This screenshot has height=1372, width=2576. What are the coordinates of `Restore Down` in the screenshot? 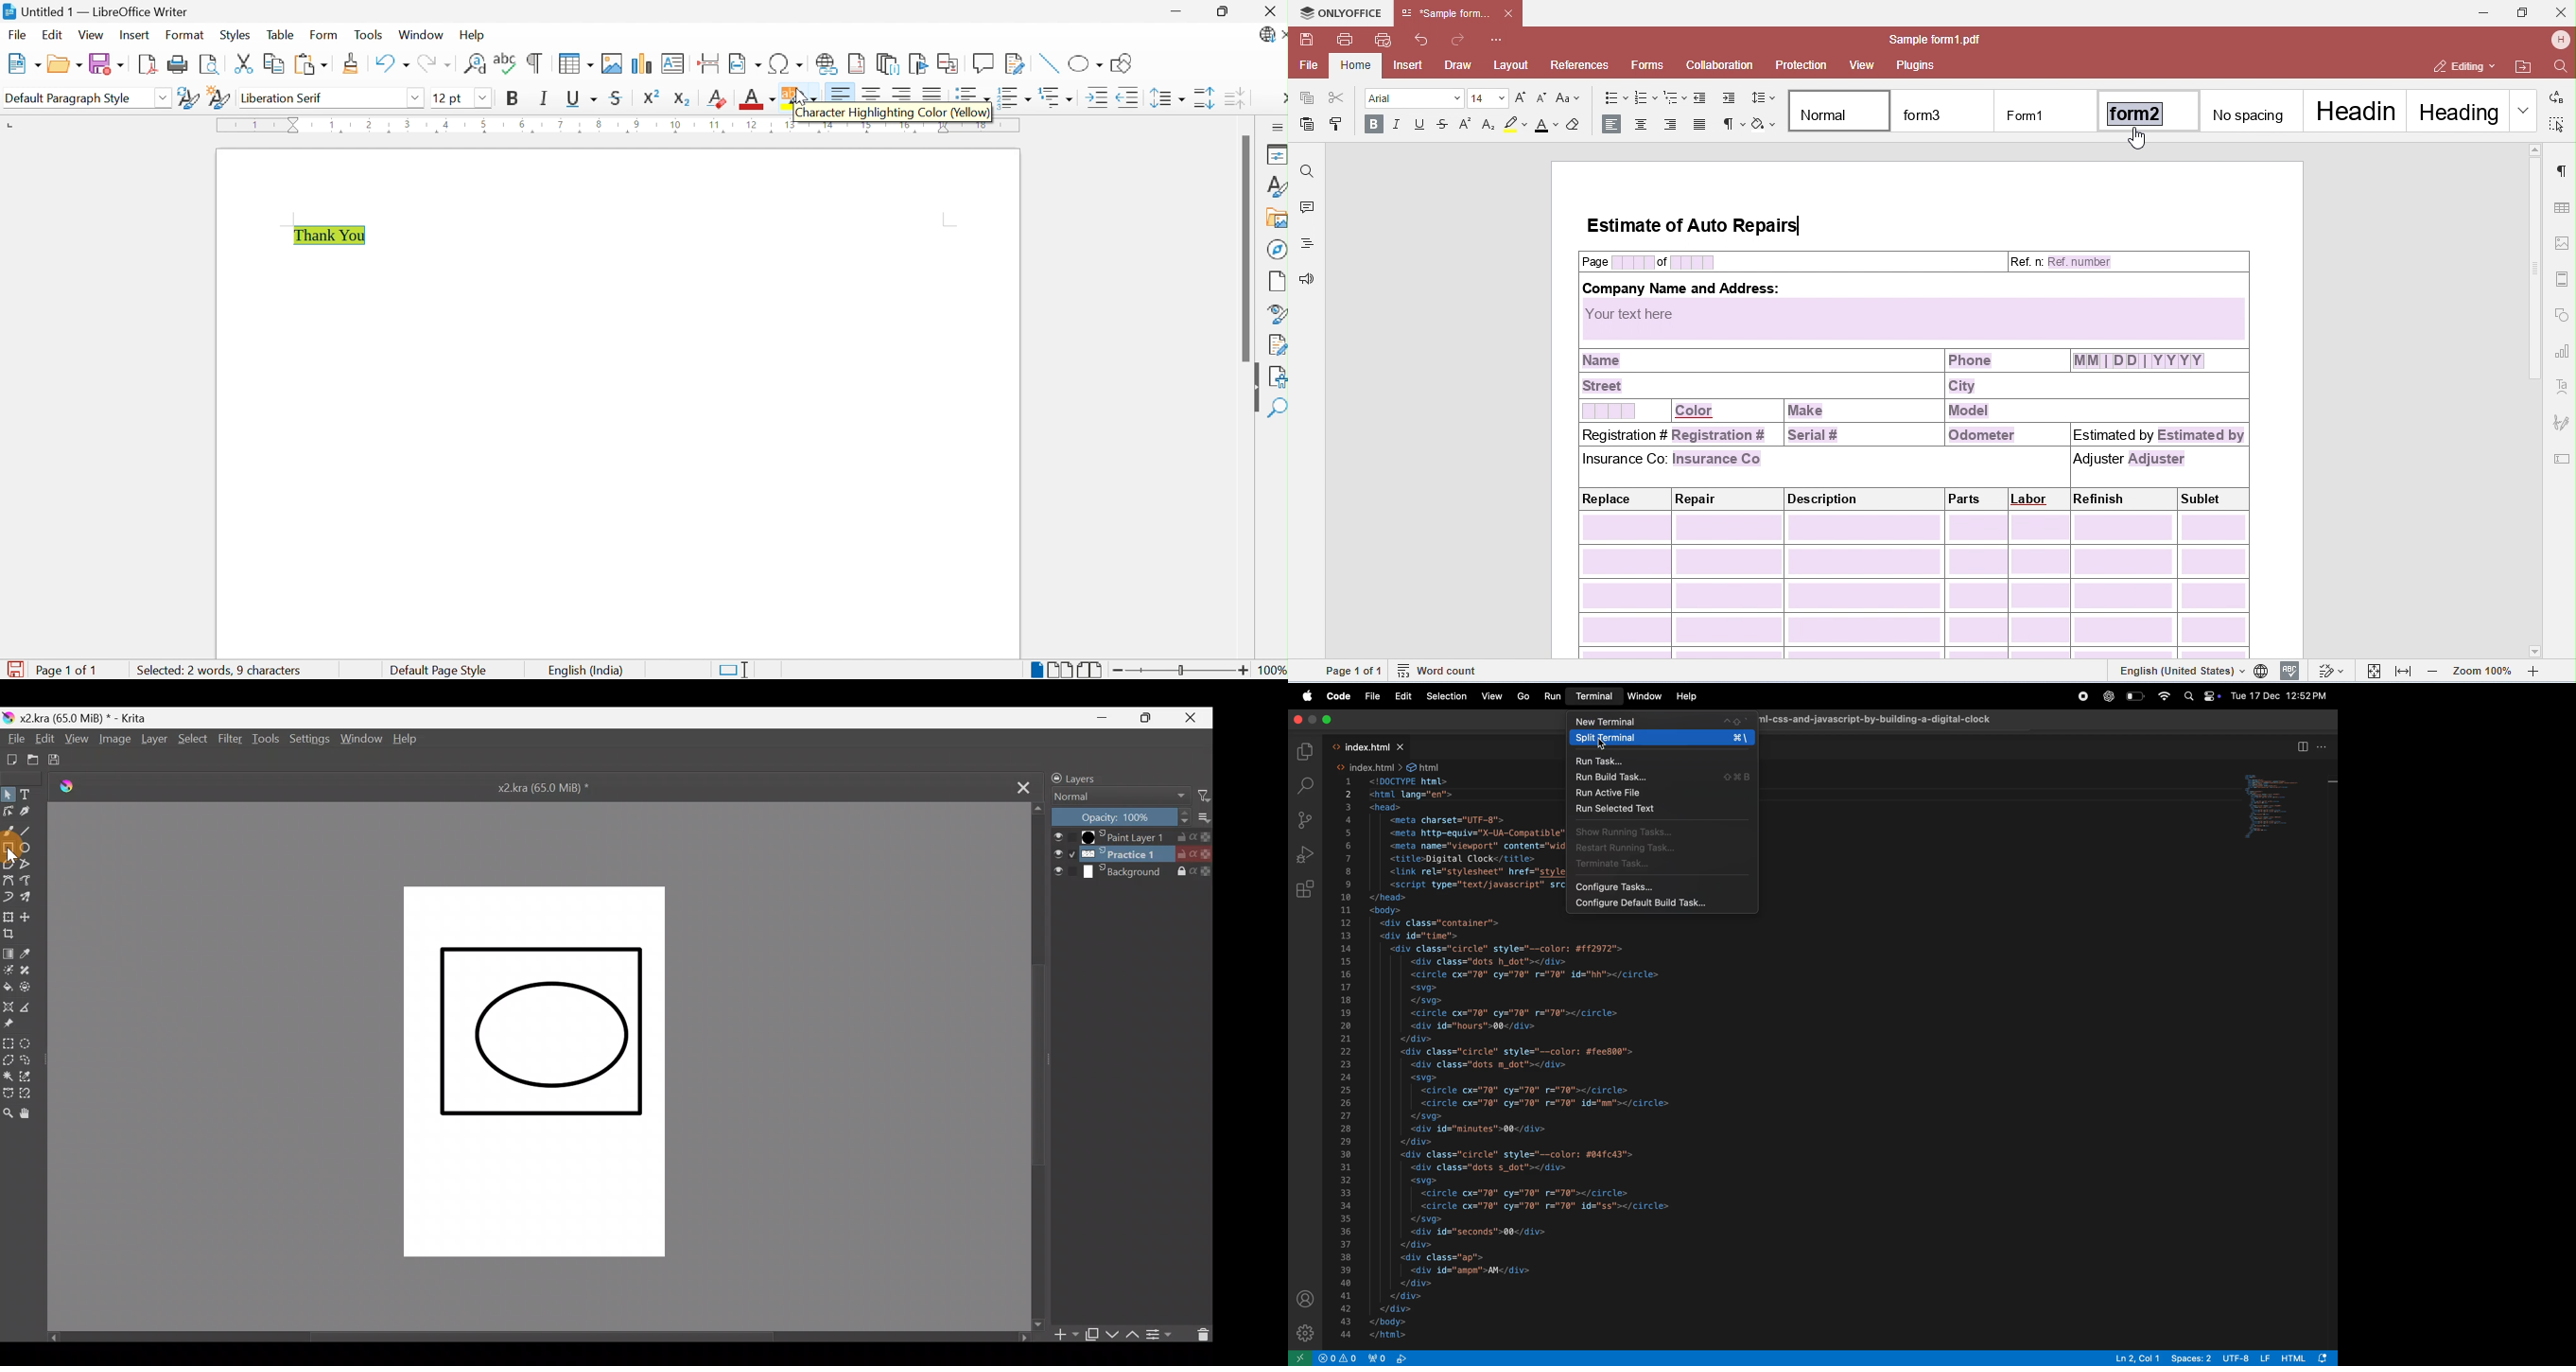 It's located at (1224, 11).